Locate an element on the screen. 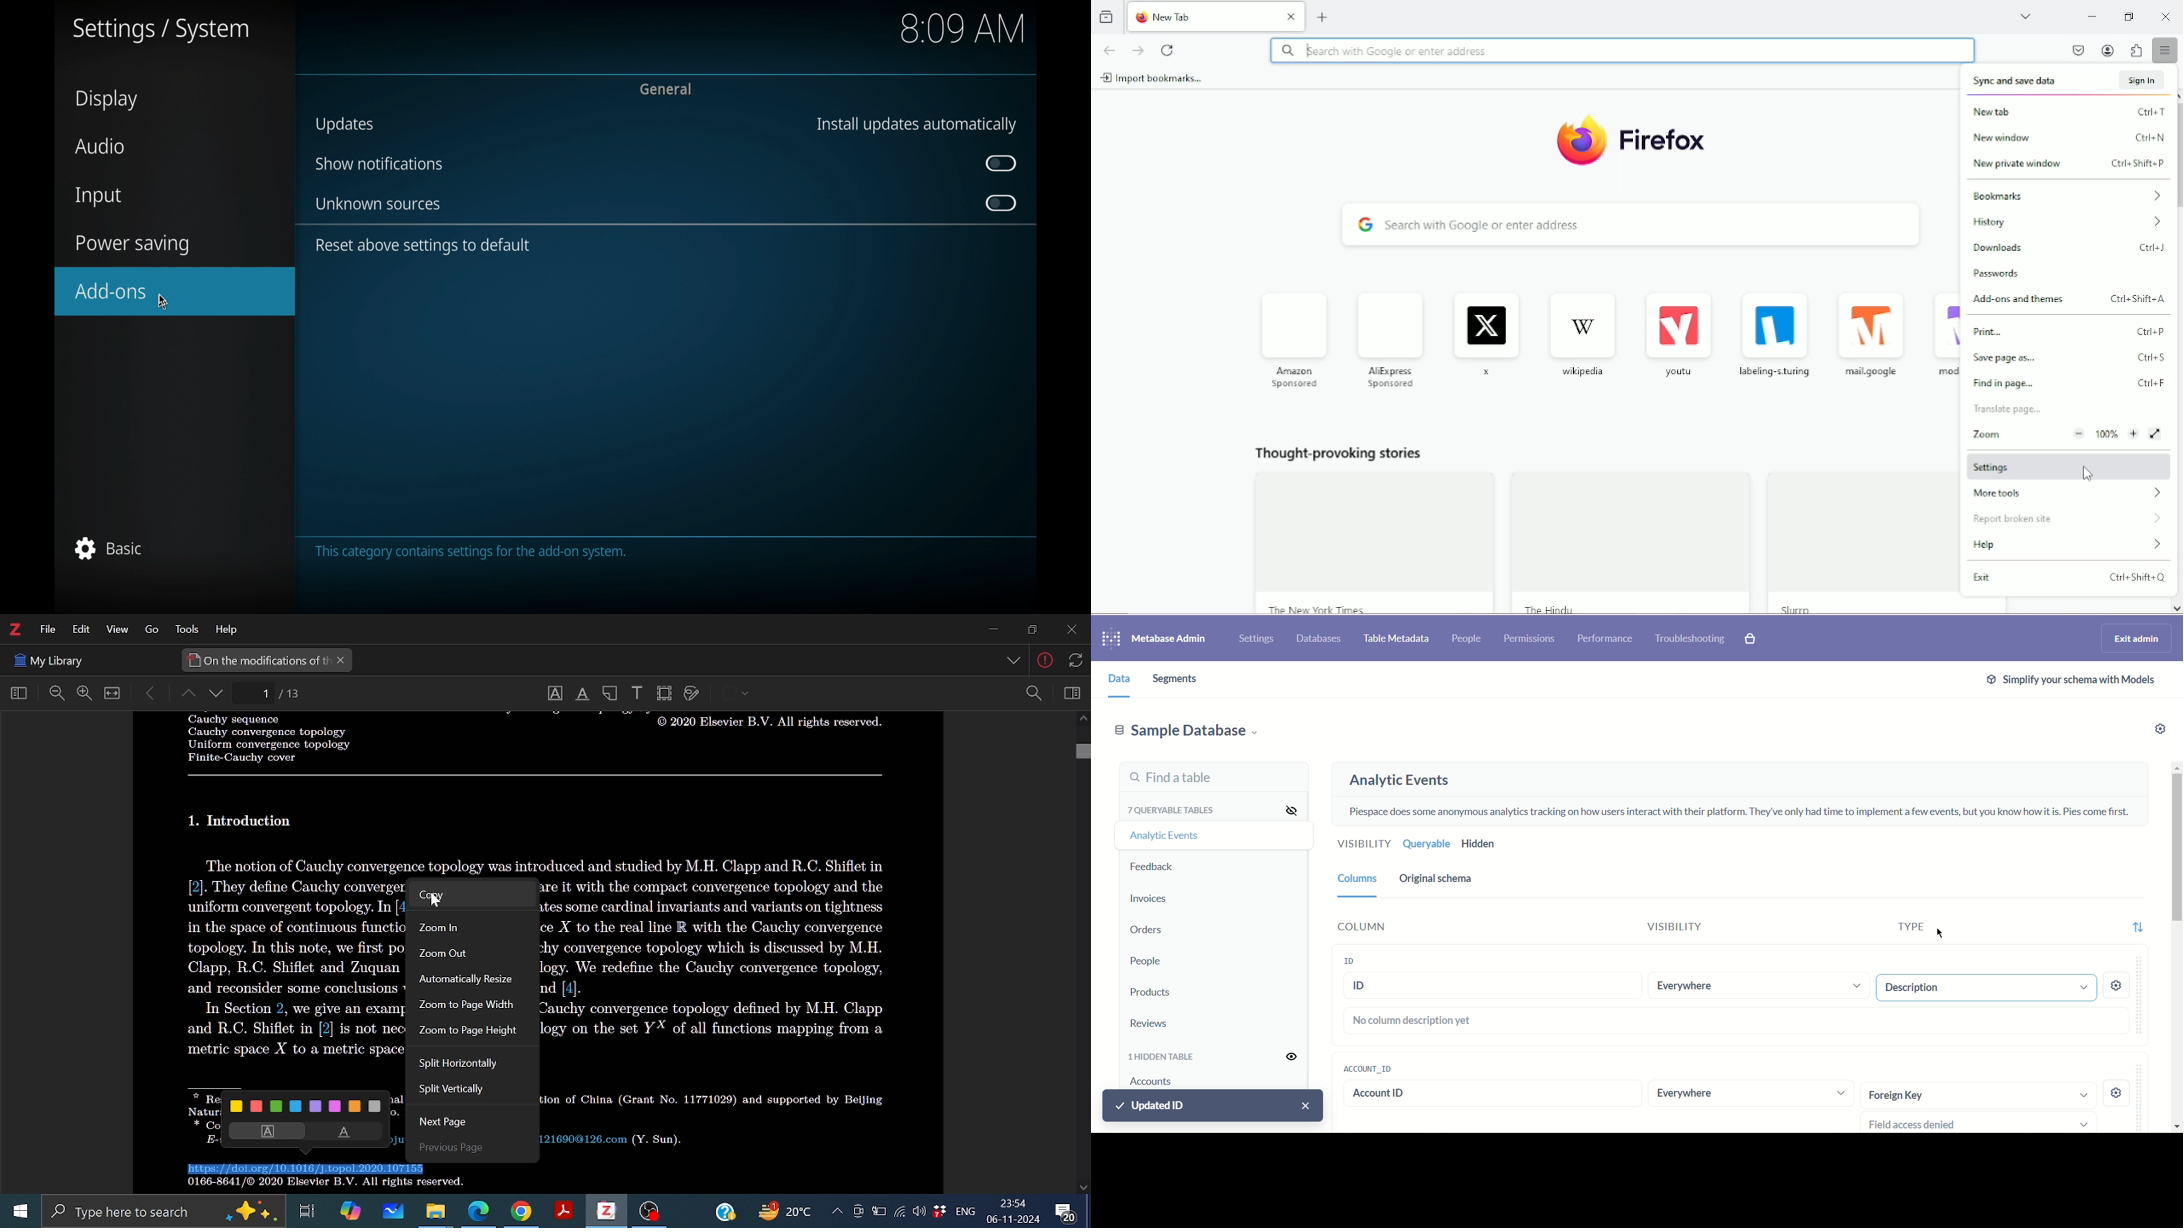 This screenshot has height=1232, width=2184. Zotero is located at coordinates (605, 1211).